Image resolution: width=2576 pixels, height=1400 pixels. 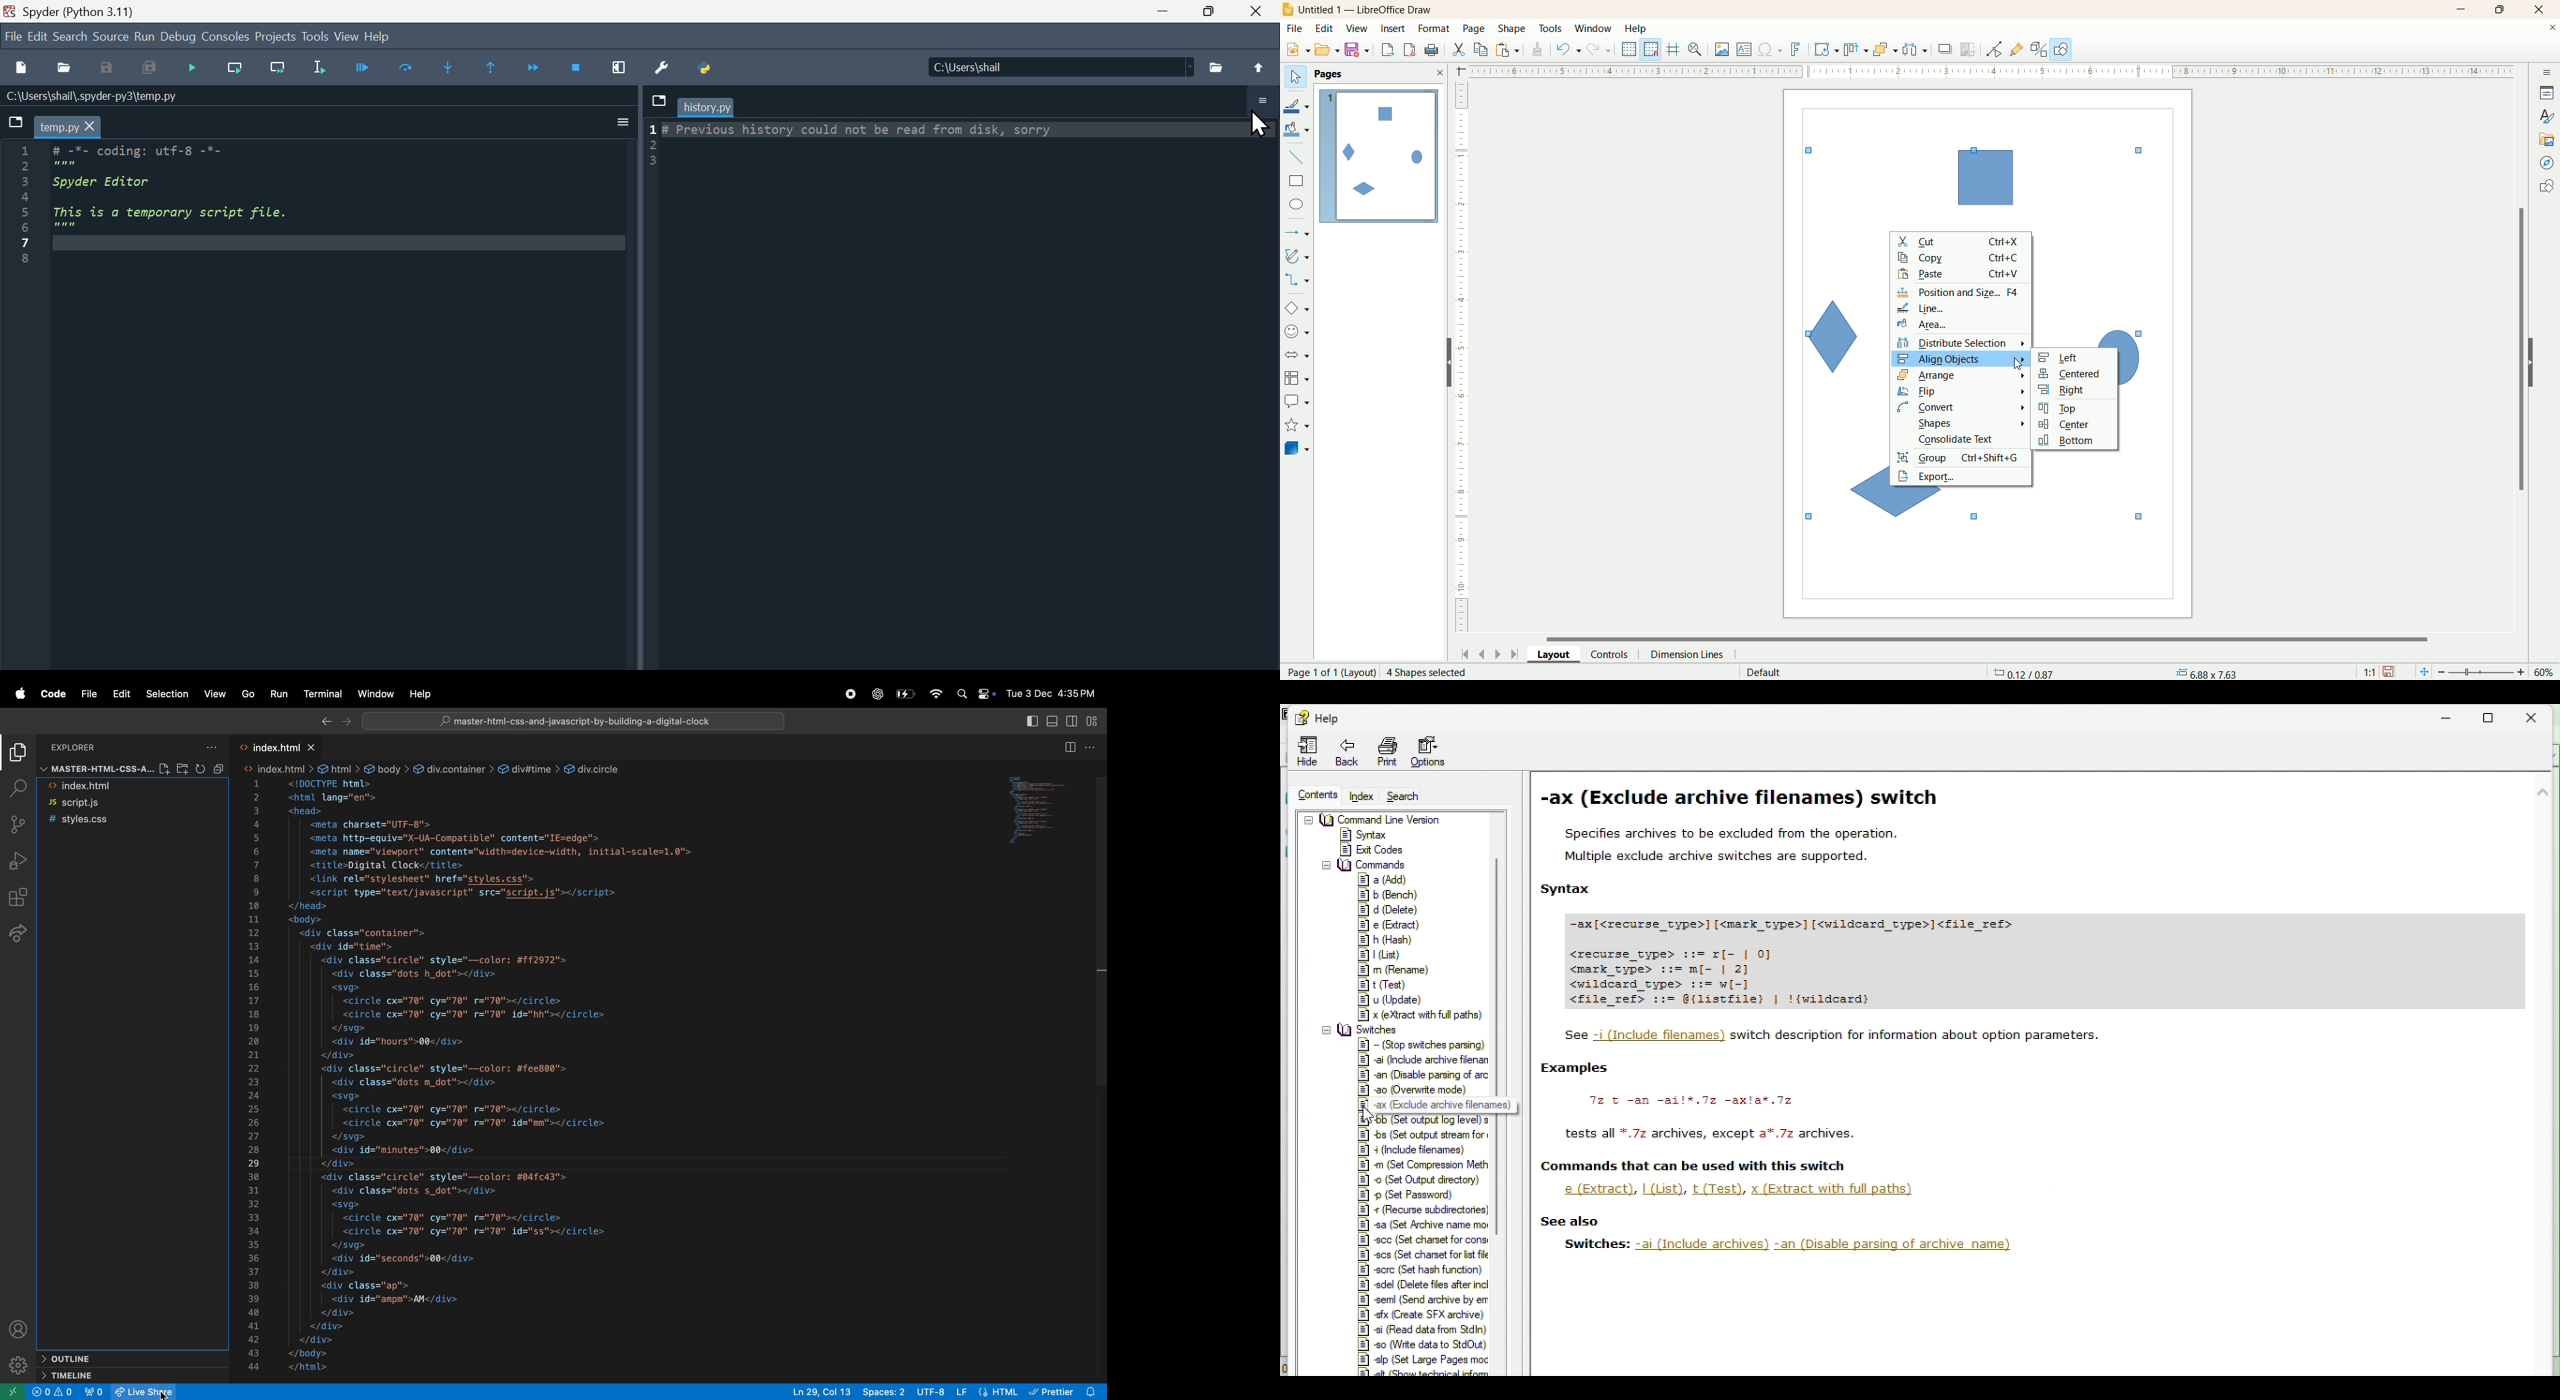 I want to click on clone formatting, so click(x=1538, y=47).